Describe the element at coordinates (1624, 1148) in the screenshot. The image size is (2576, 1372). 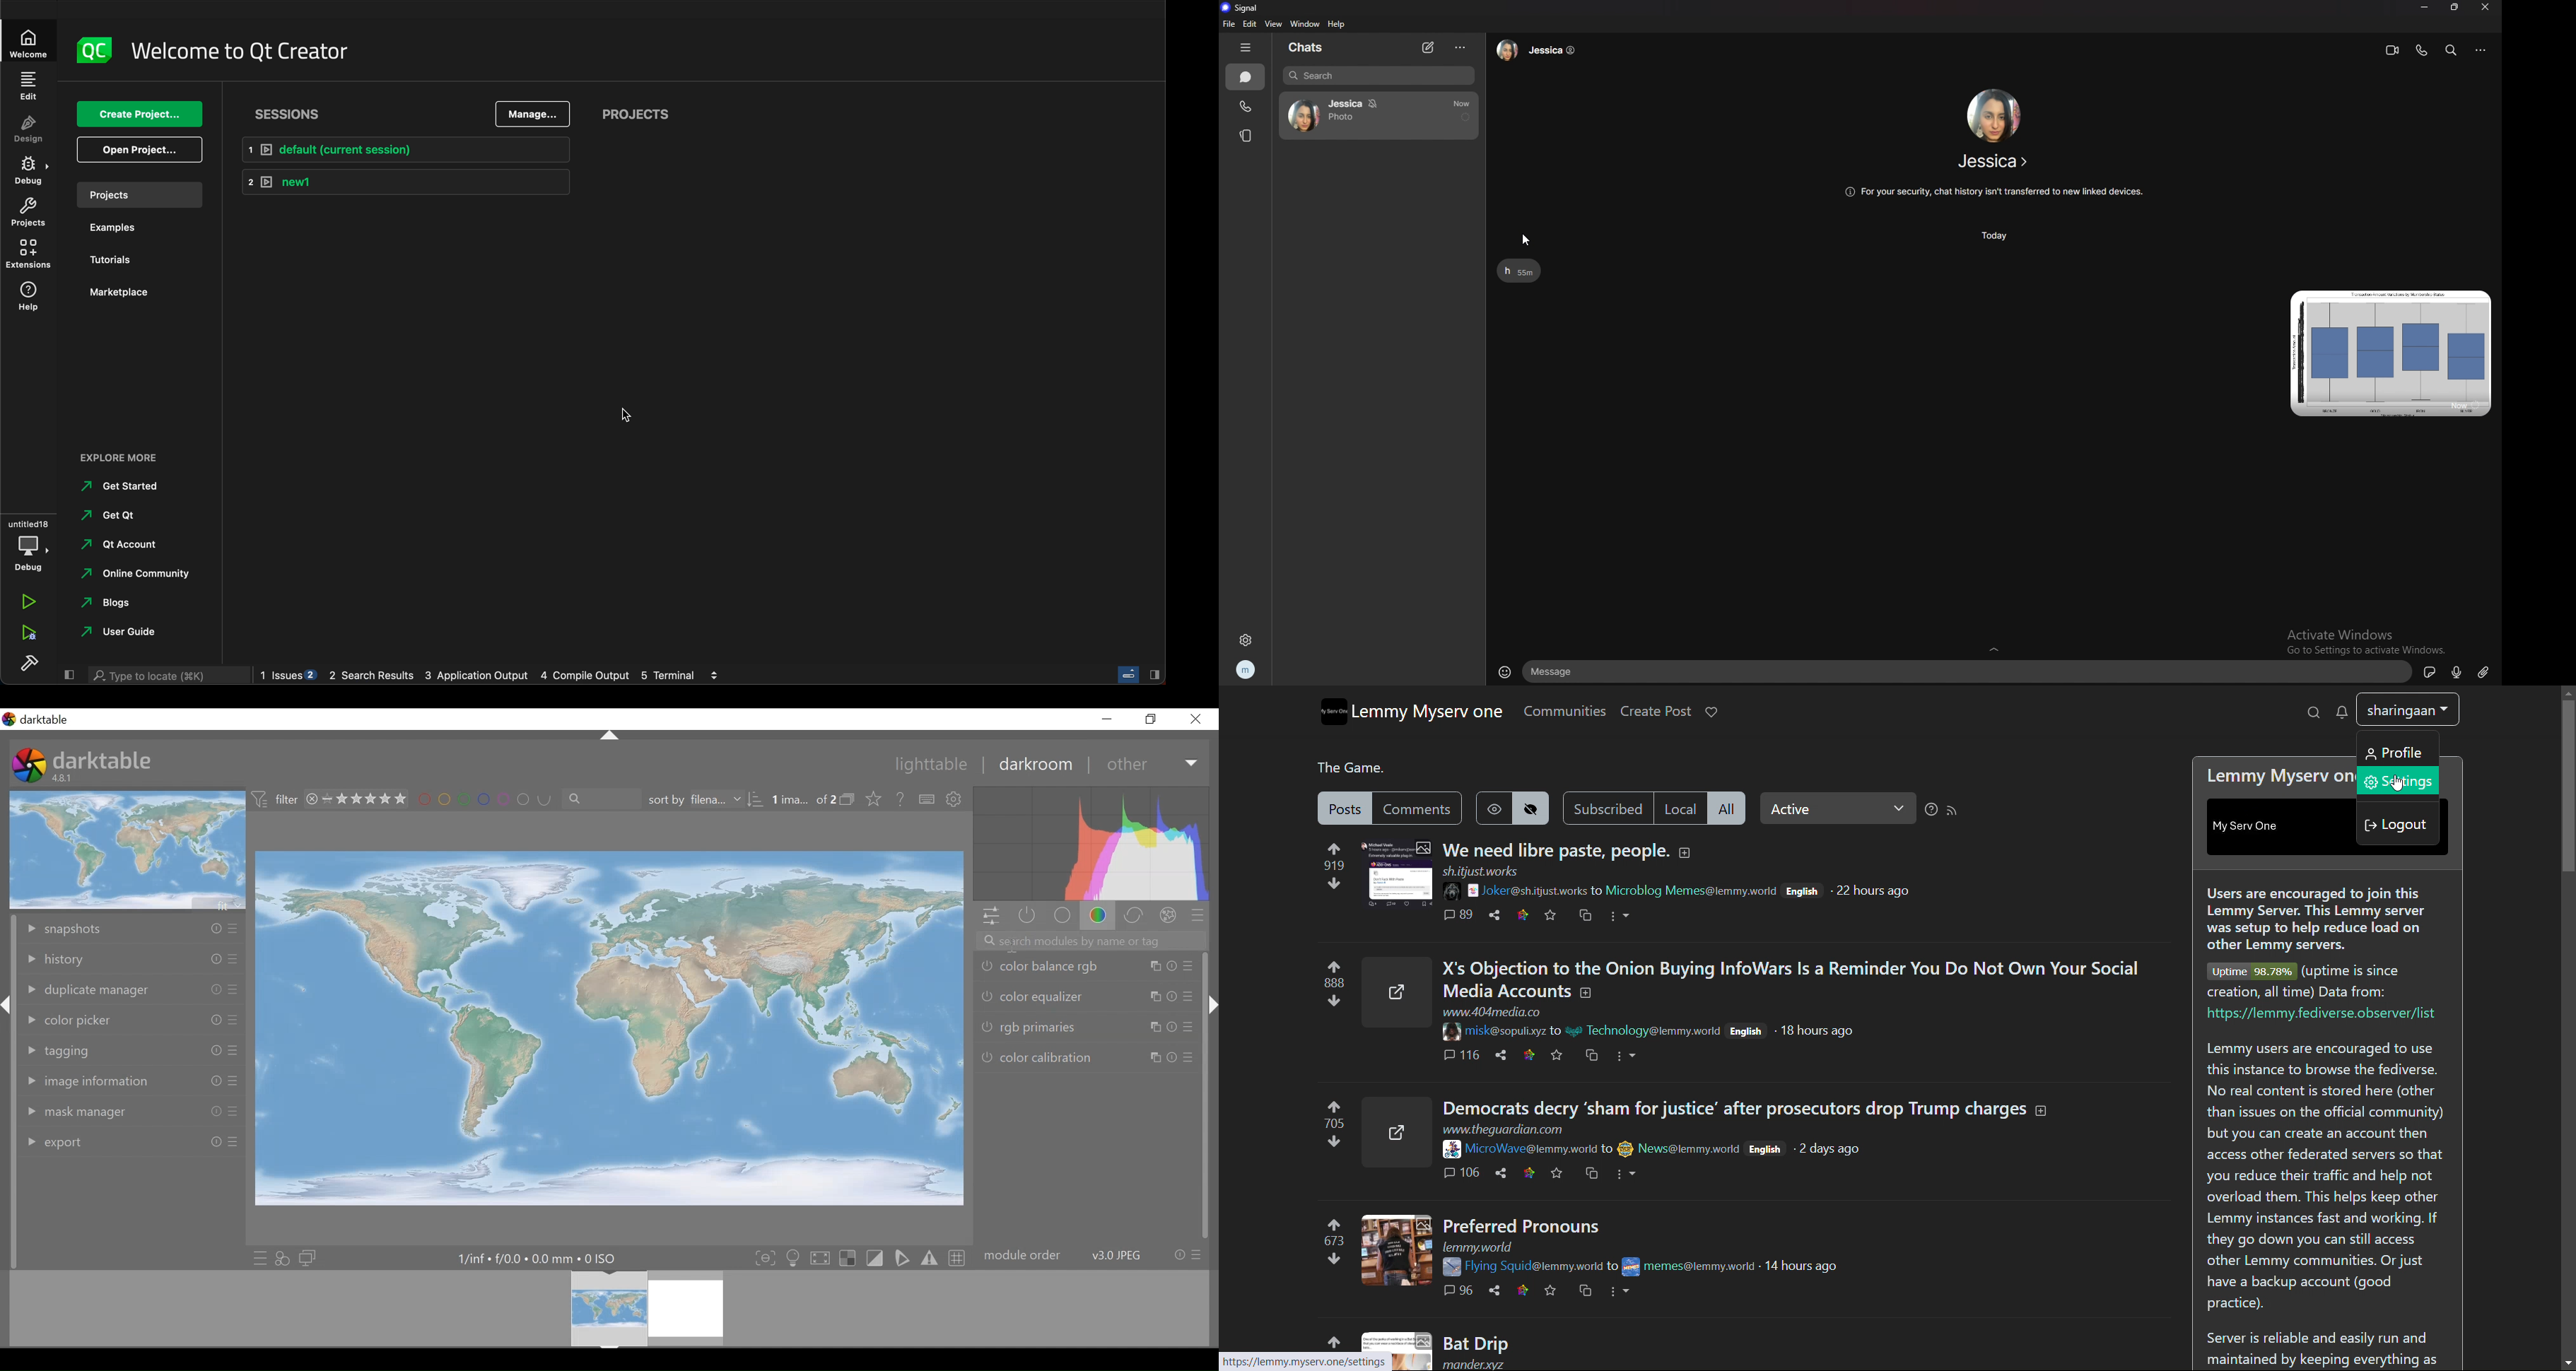
I see `poster display picture` at that location.